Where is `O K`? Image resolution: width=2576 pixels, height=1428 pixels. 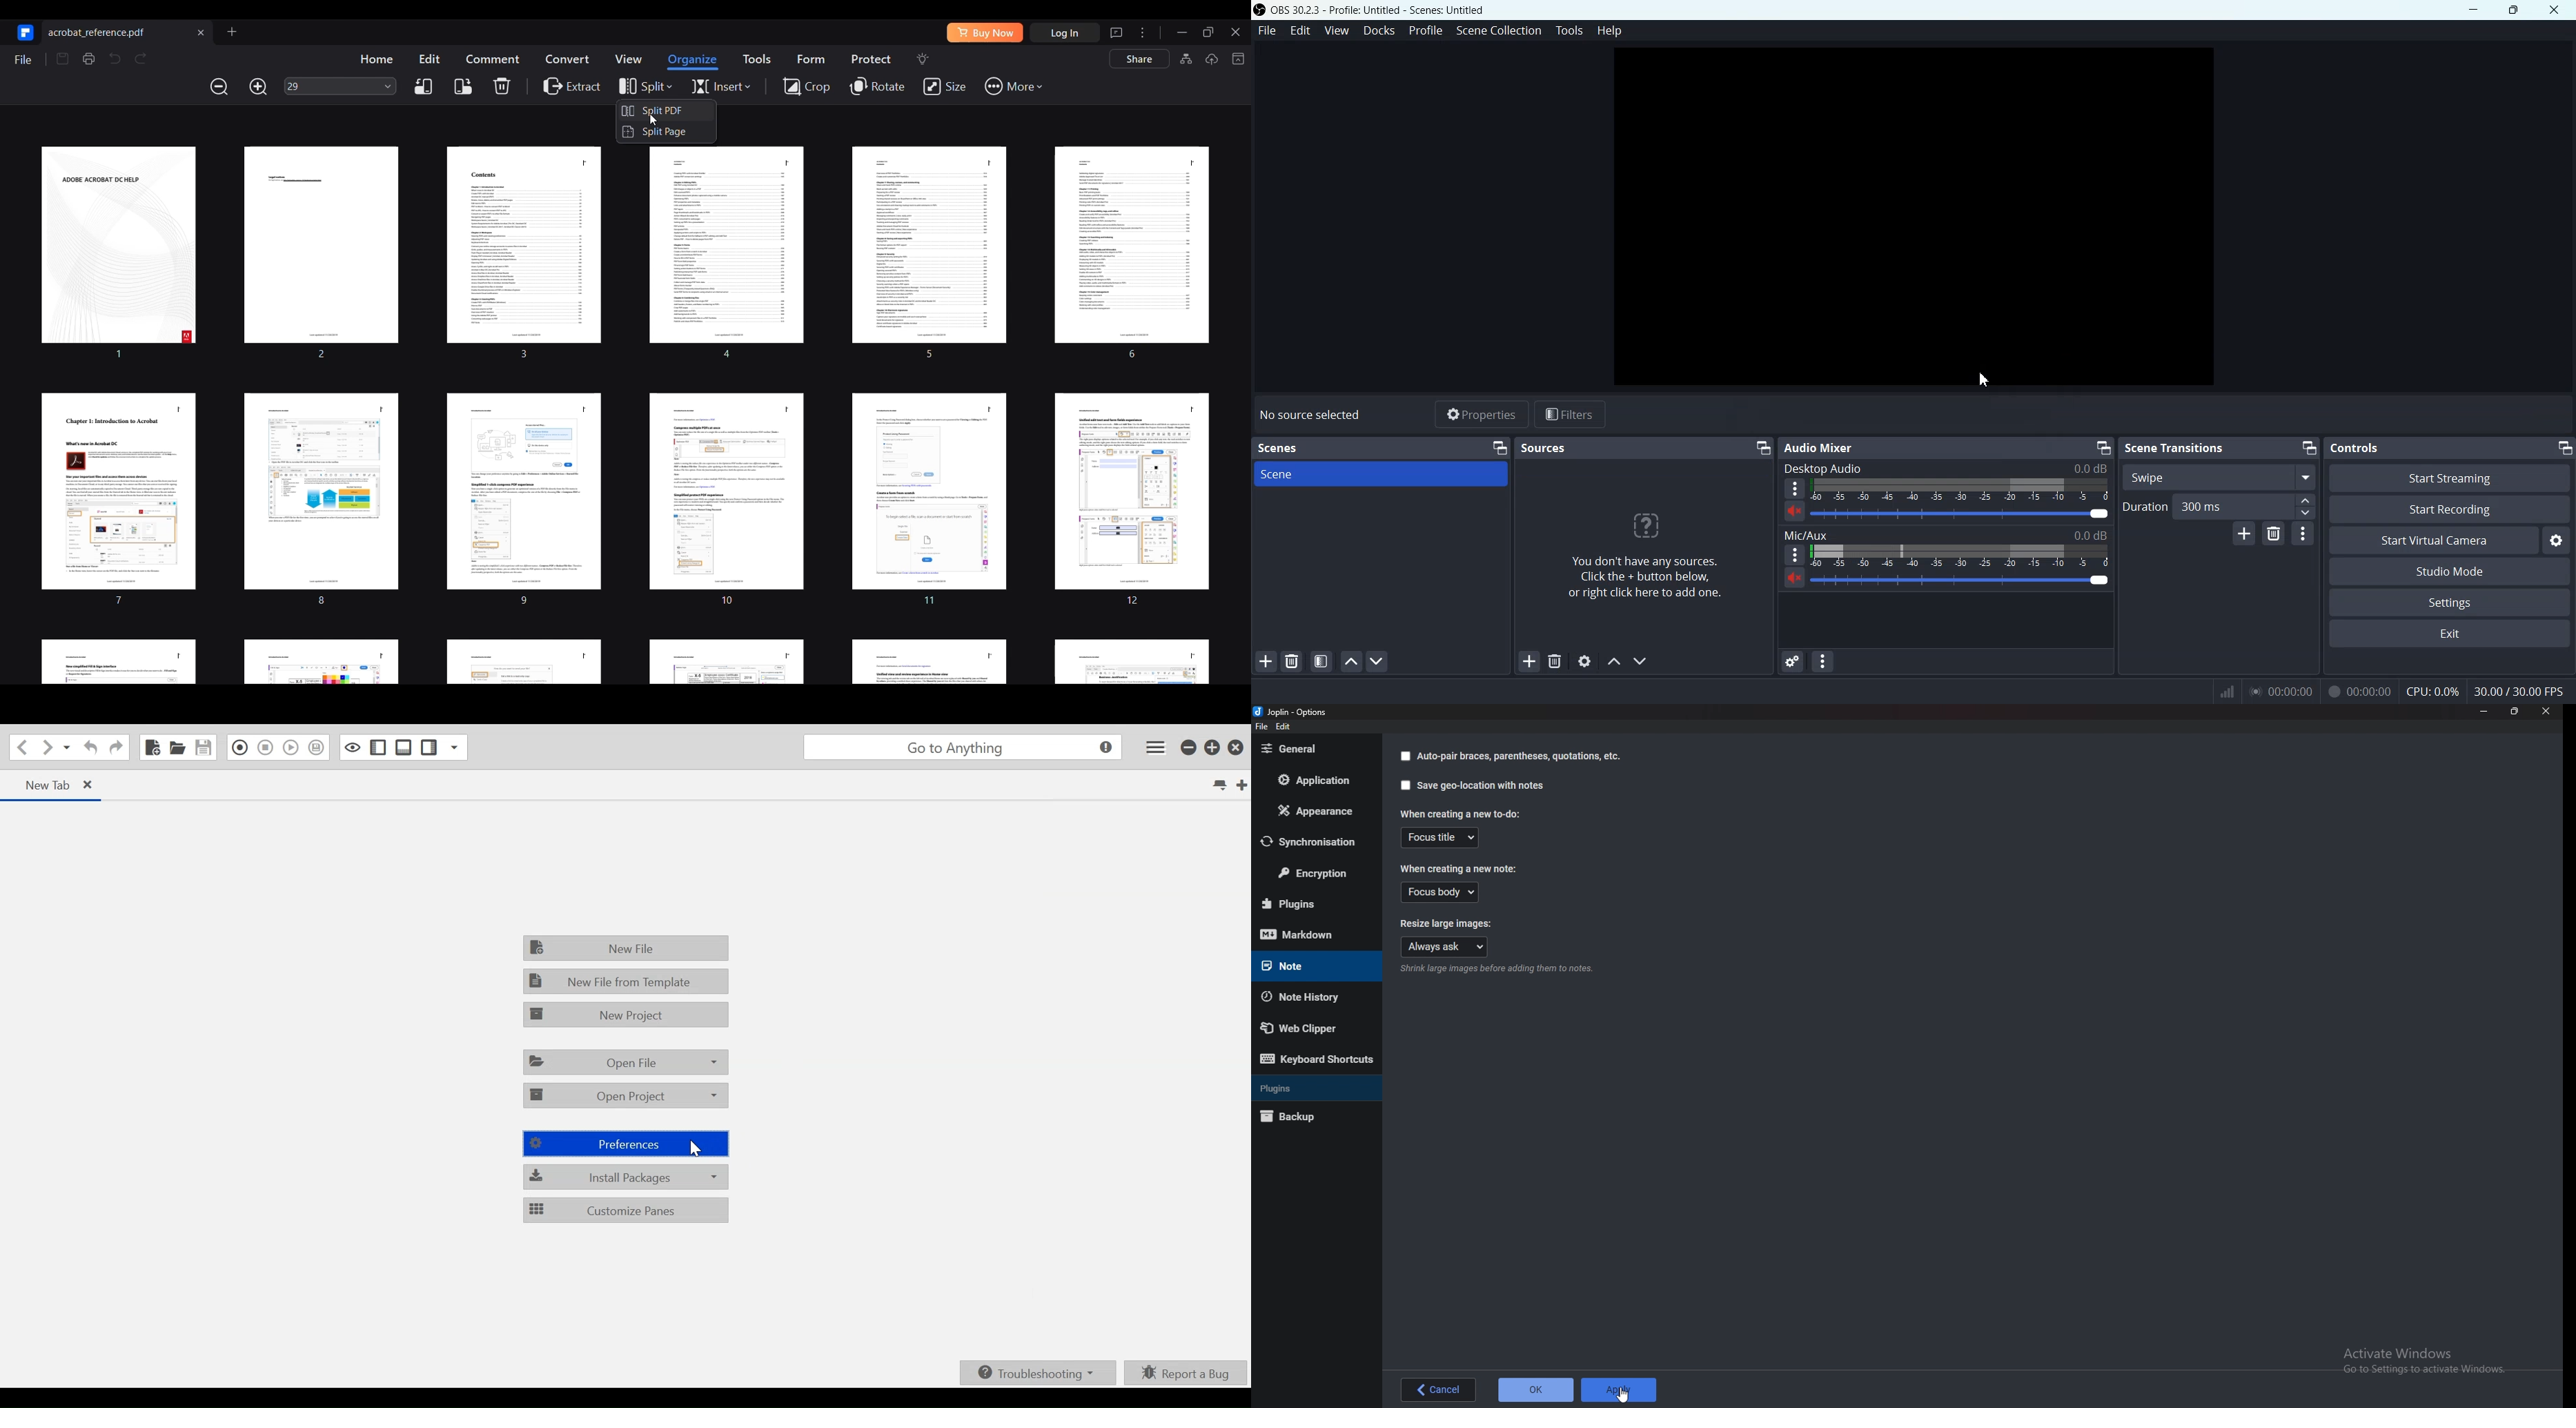 O K is located at coordinates (1537, 1390).